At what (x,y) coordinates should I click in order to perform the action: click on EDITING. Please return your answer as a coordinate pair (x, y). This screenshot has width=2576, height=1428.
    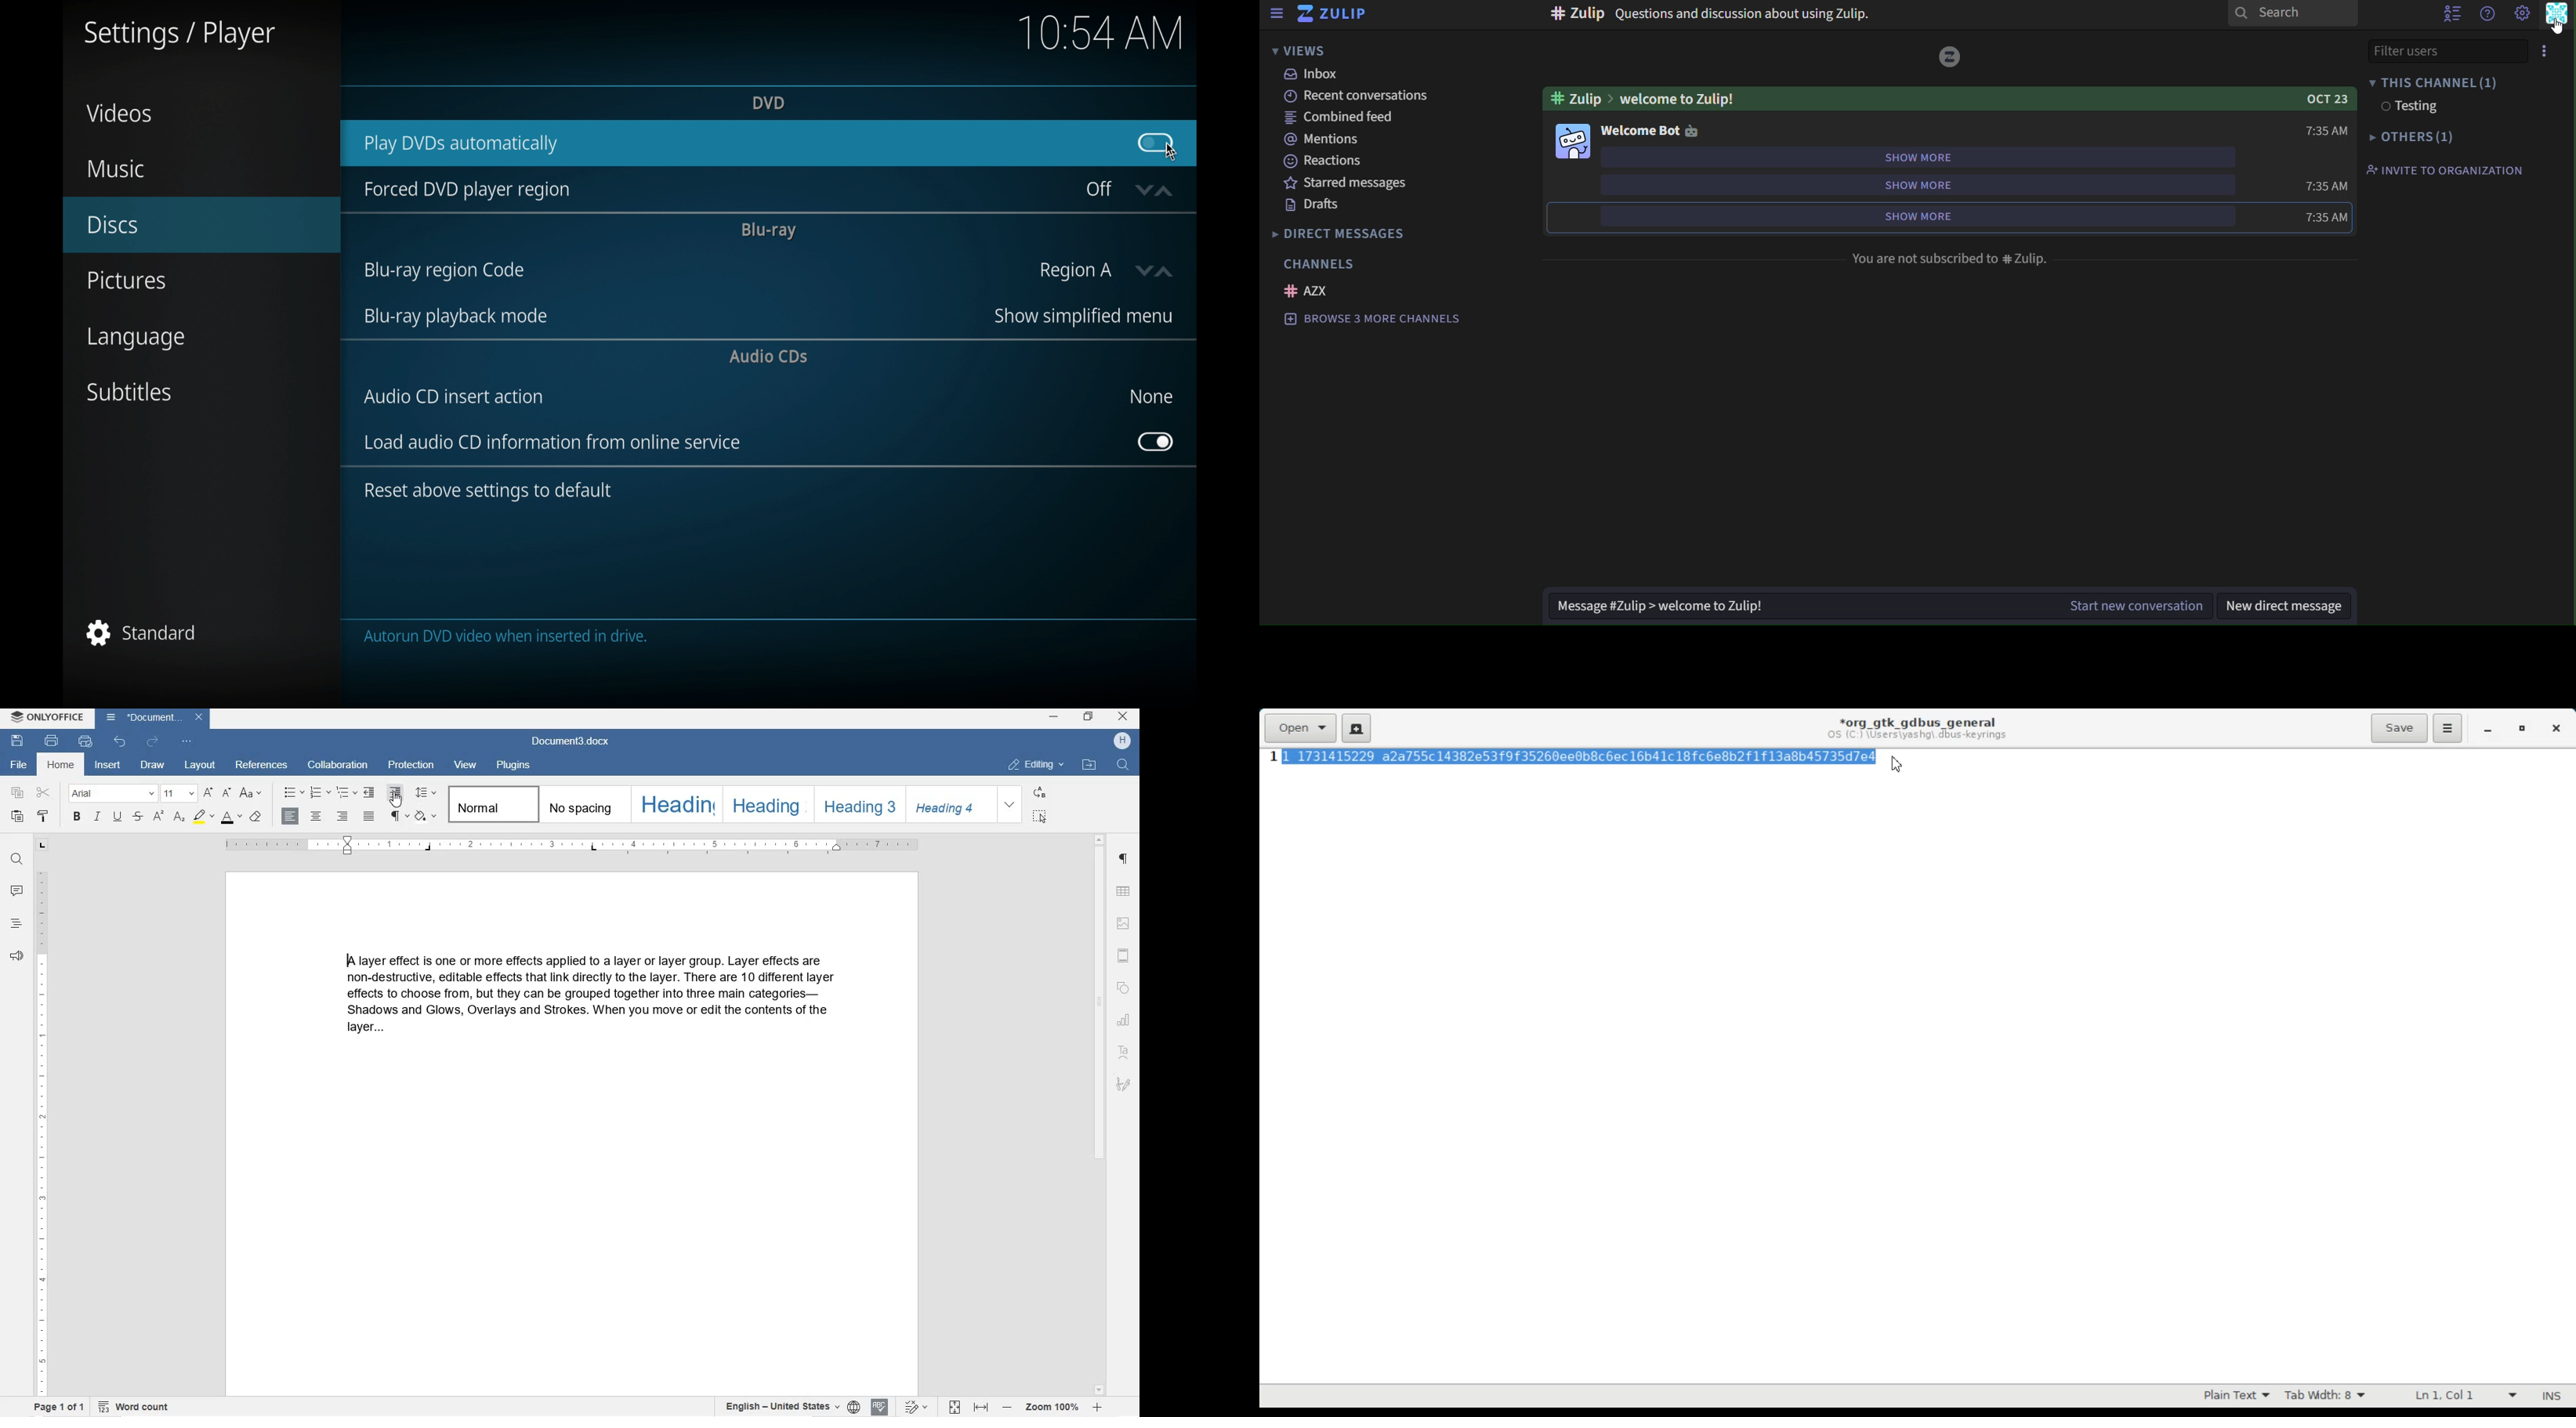
    Looking at the image, I should click on (1039, 766).